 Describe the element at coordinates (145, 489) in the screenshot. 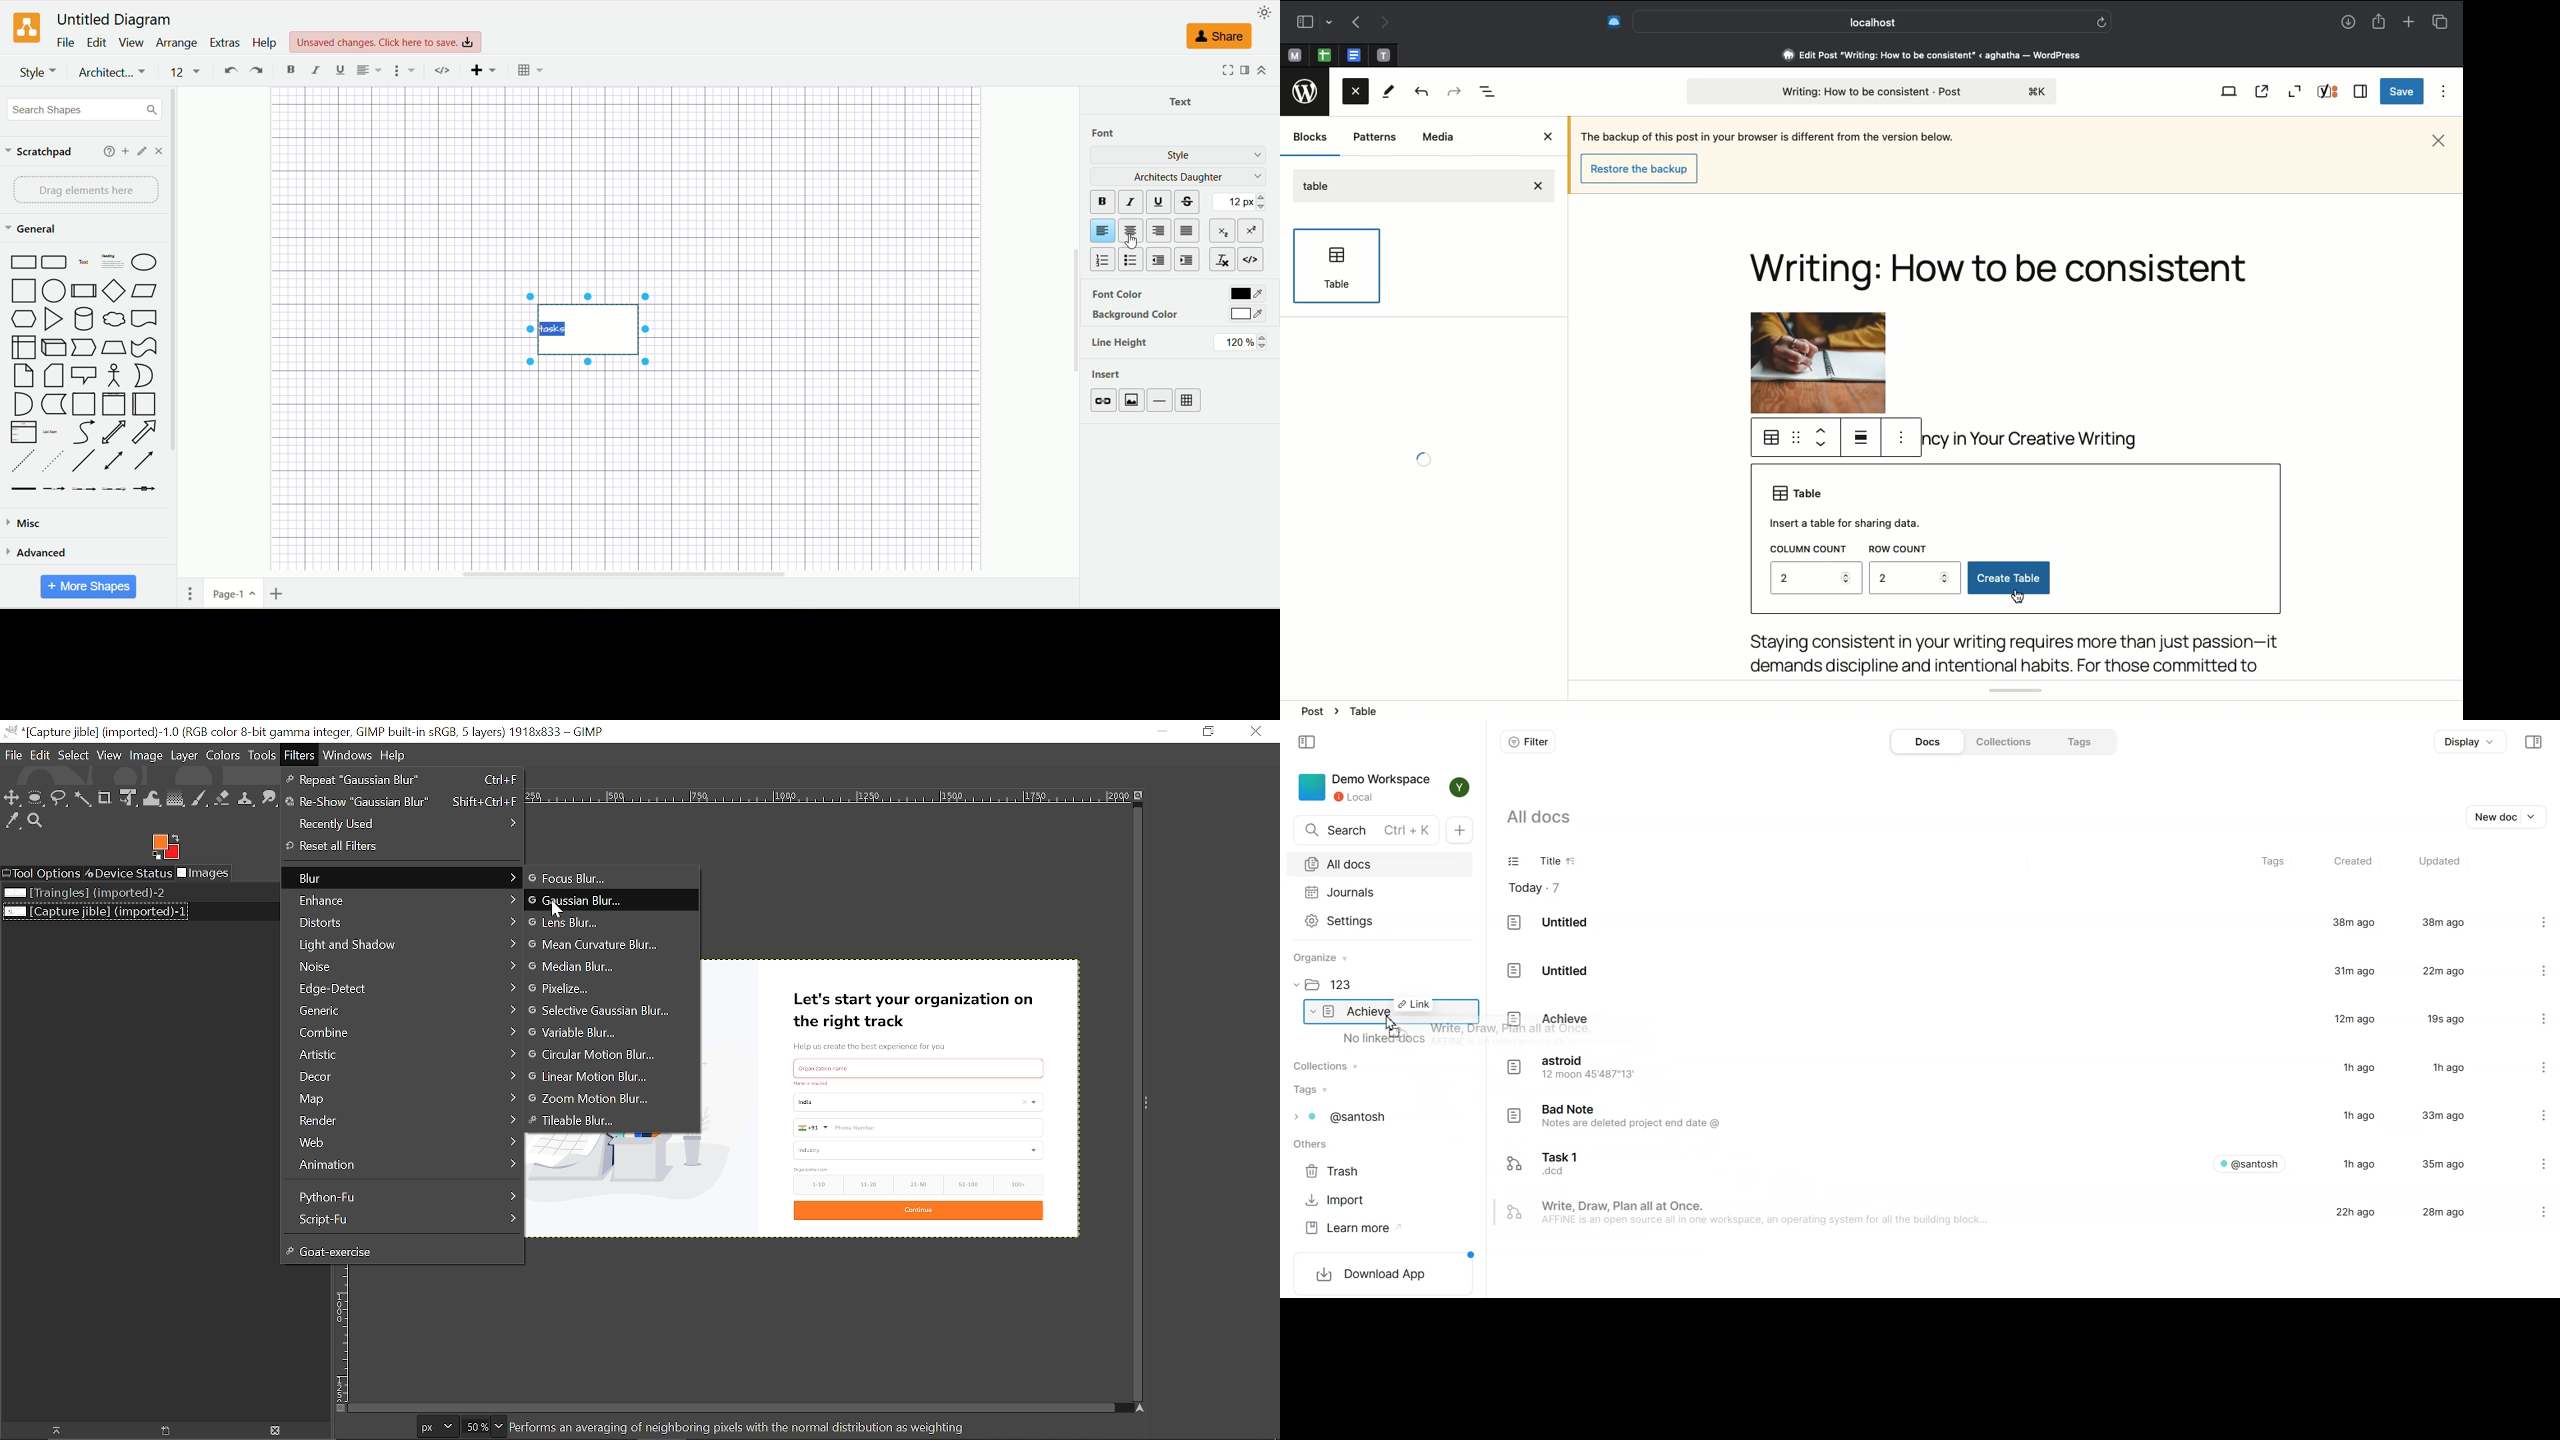

I see `Arrow with Node` at that location.